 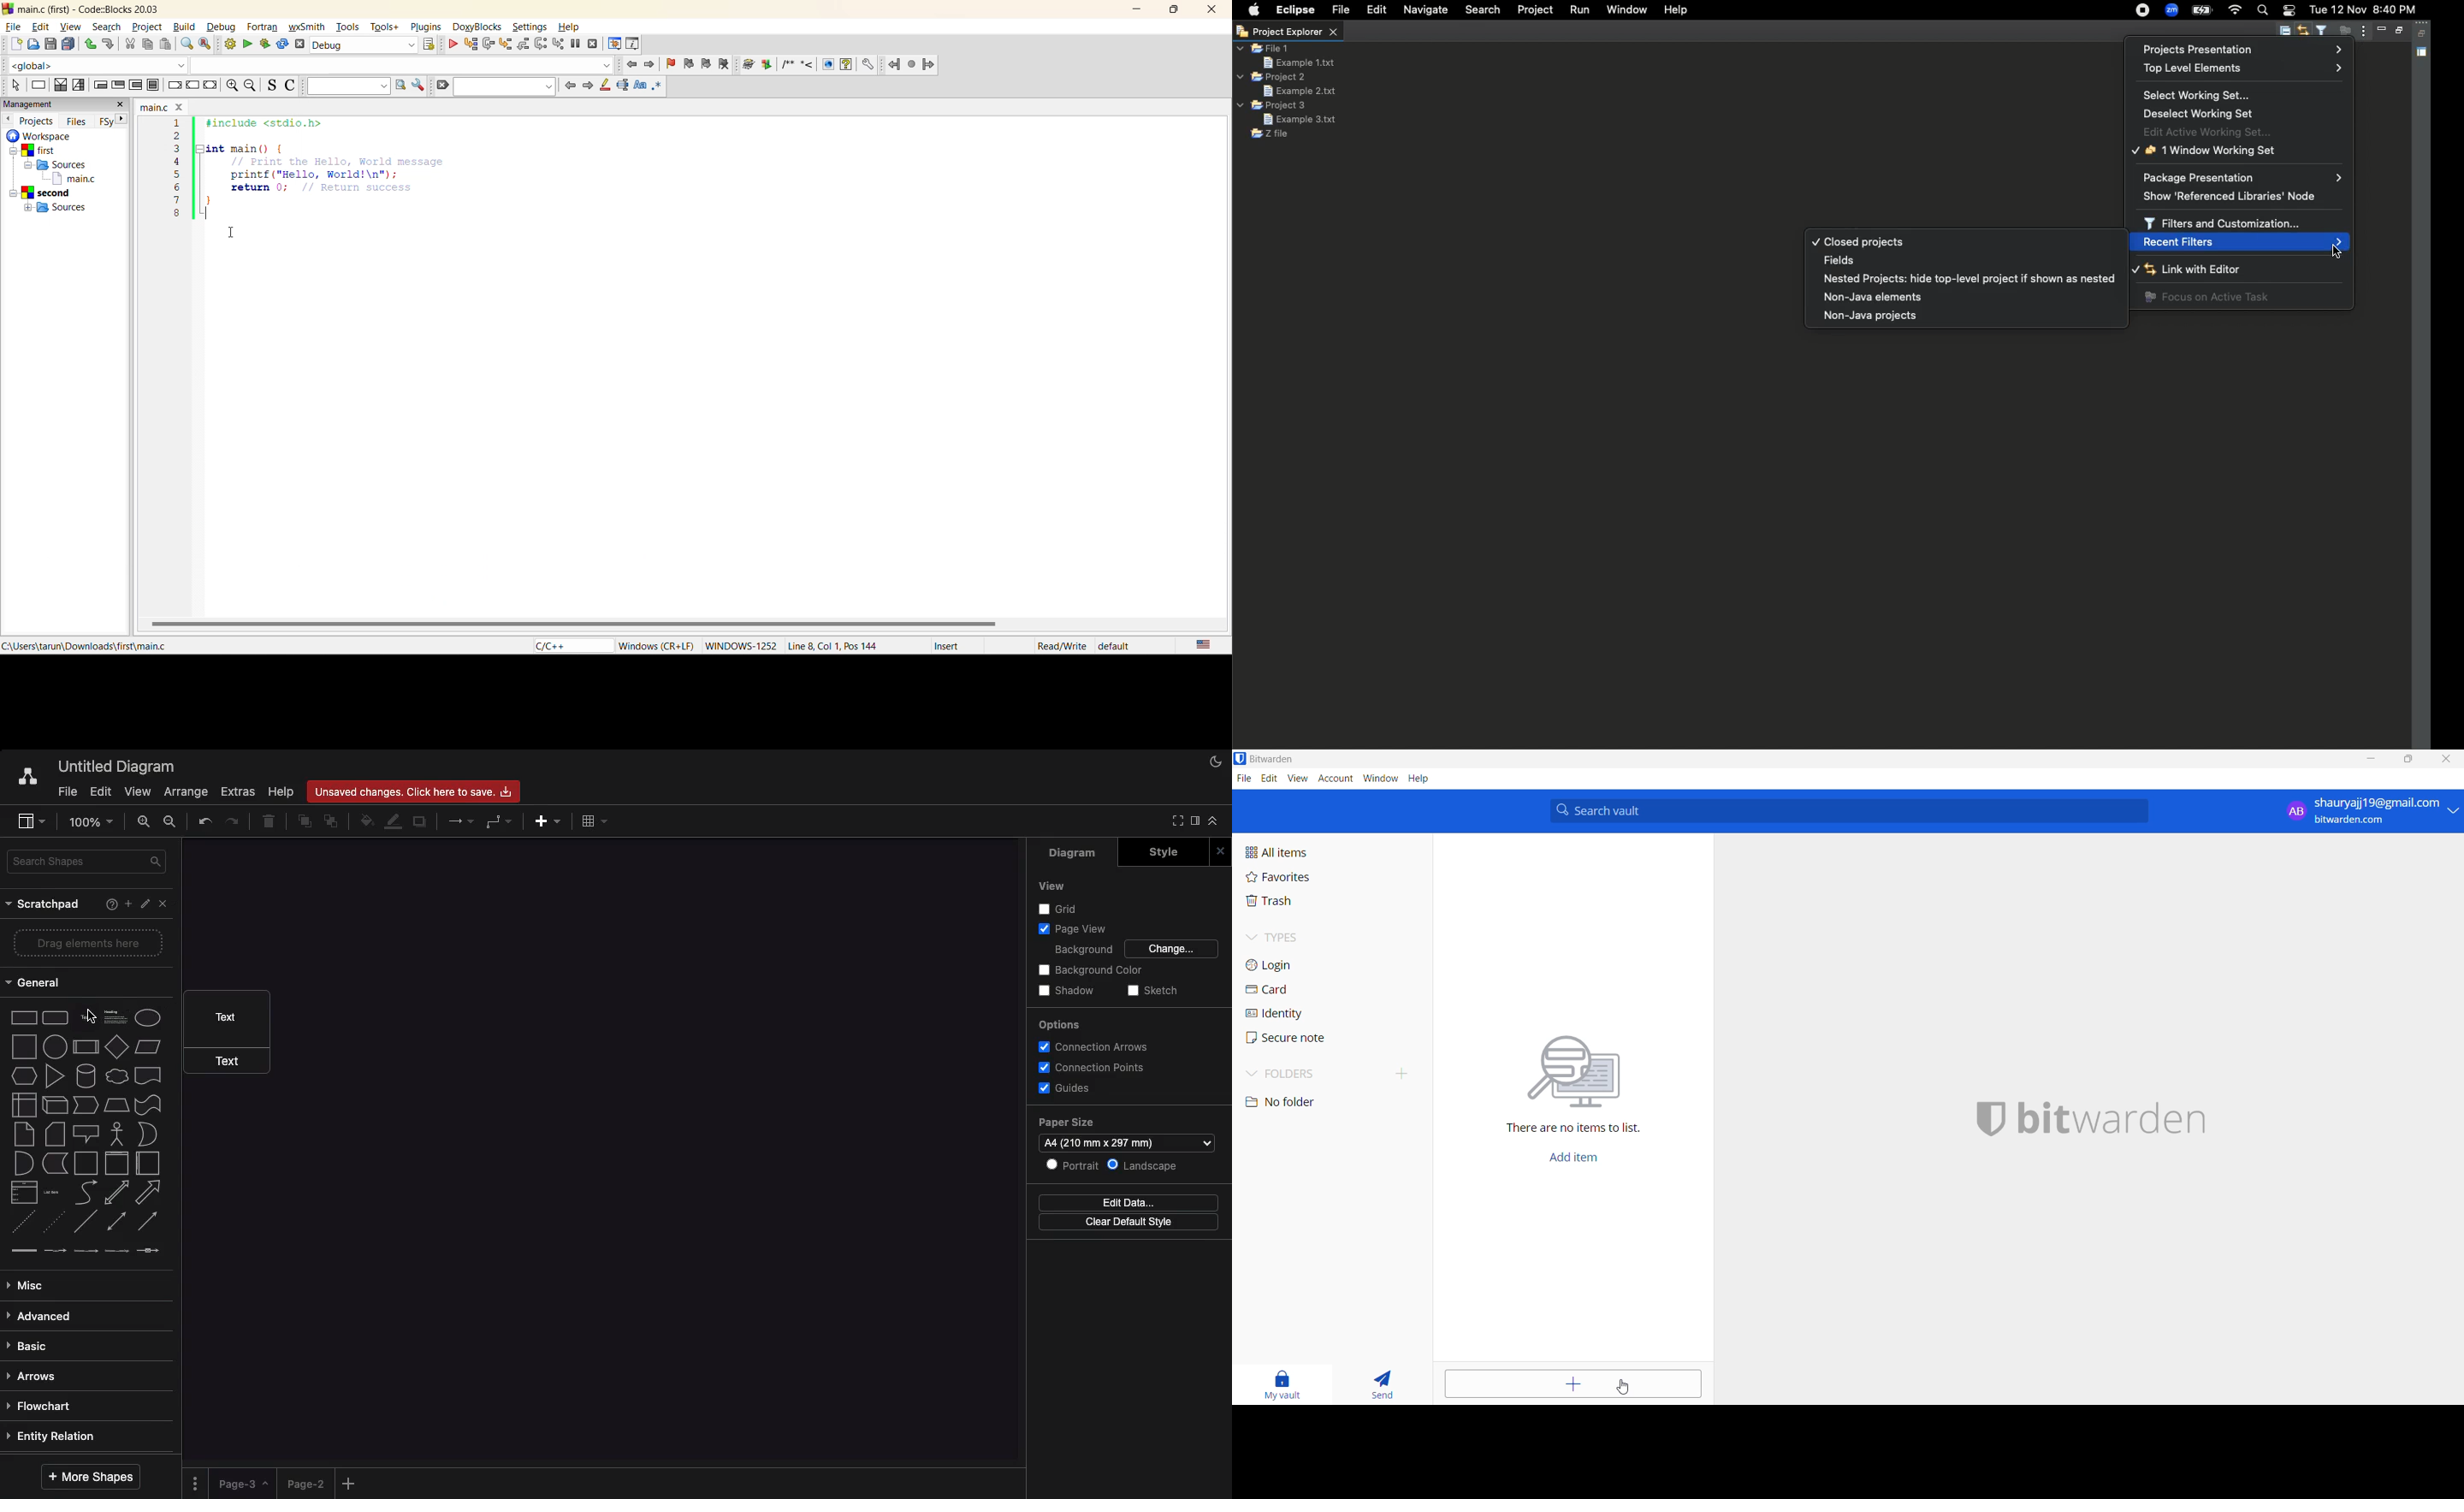 What do you see at coordinates (1264, 49) in the screenshot?
I see `File 1` at bounding box center [1264, 49].